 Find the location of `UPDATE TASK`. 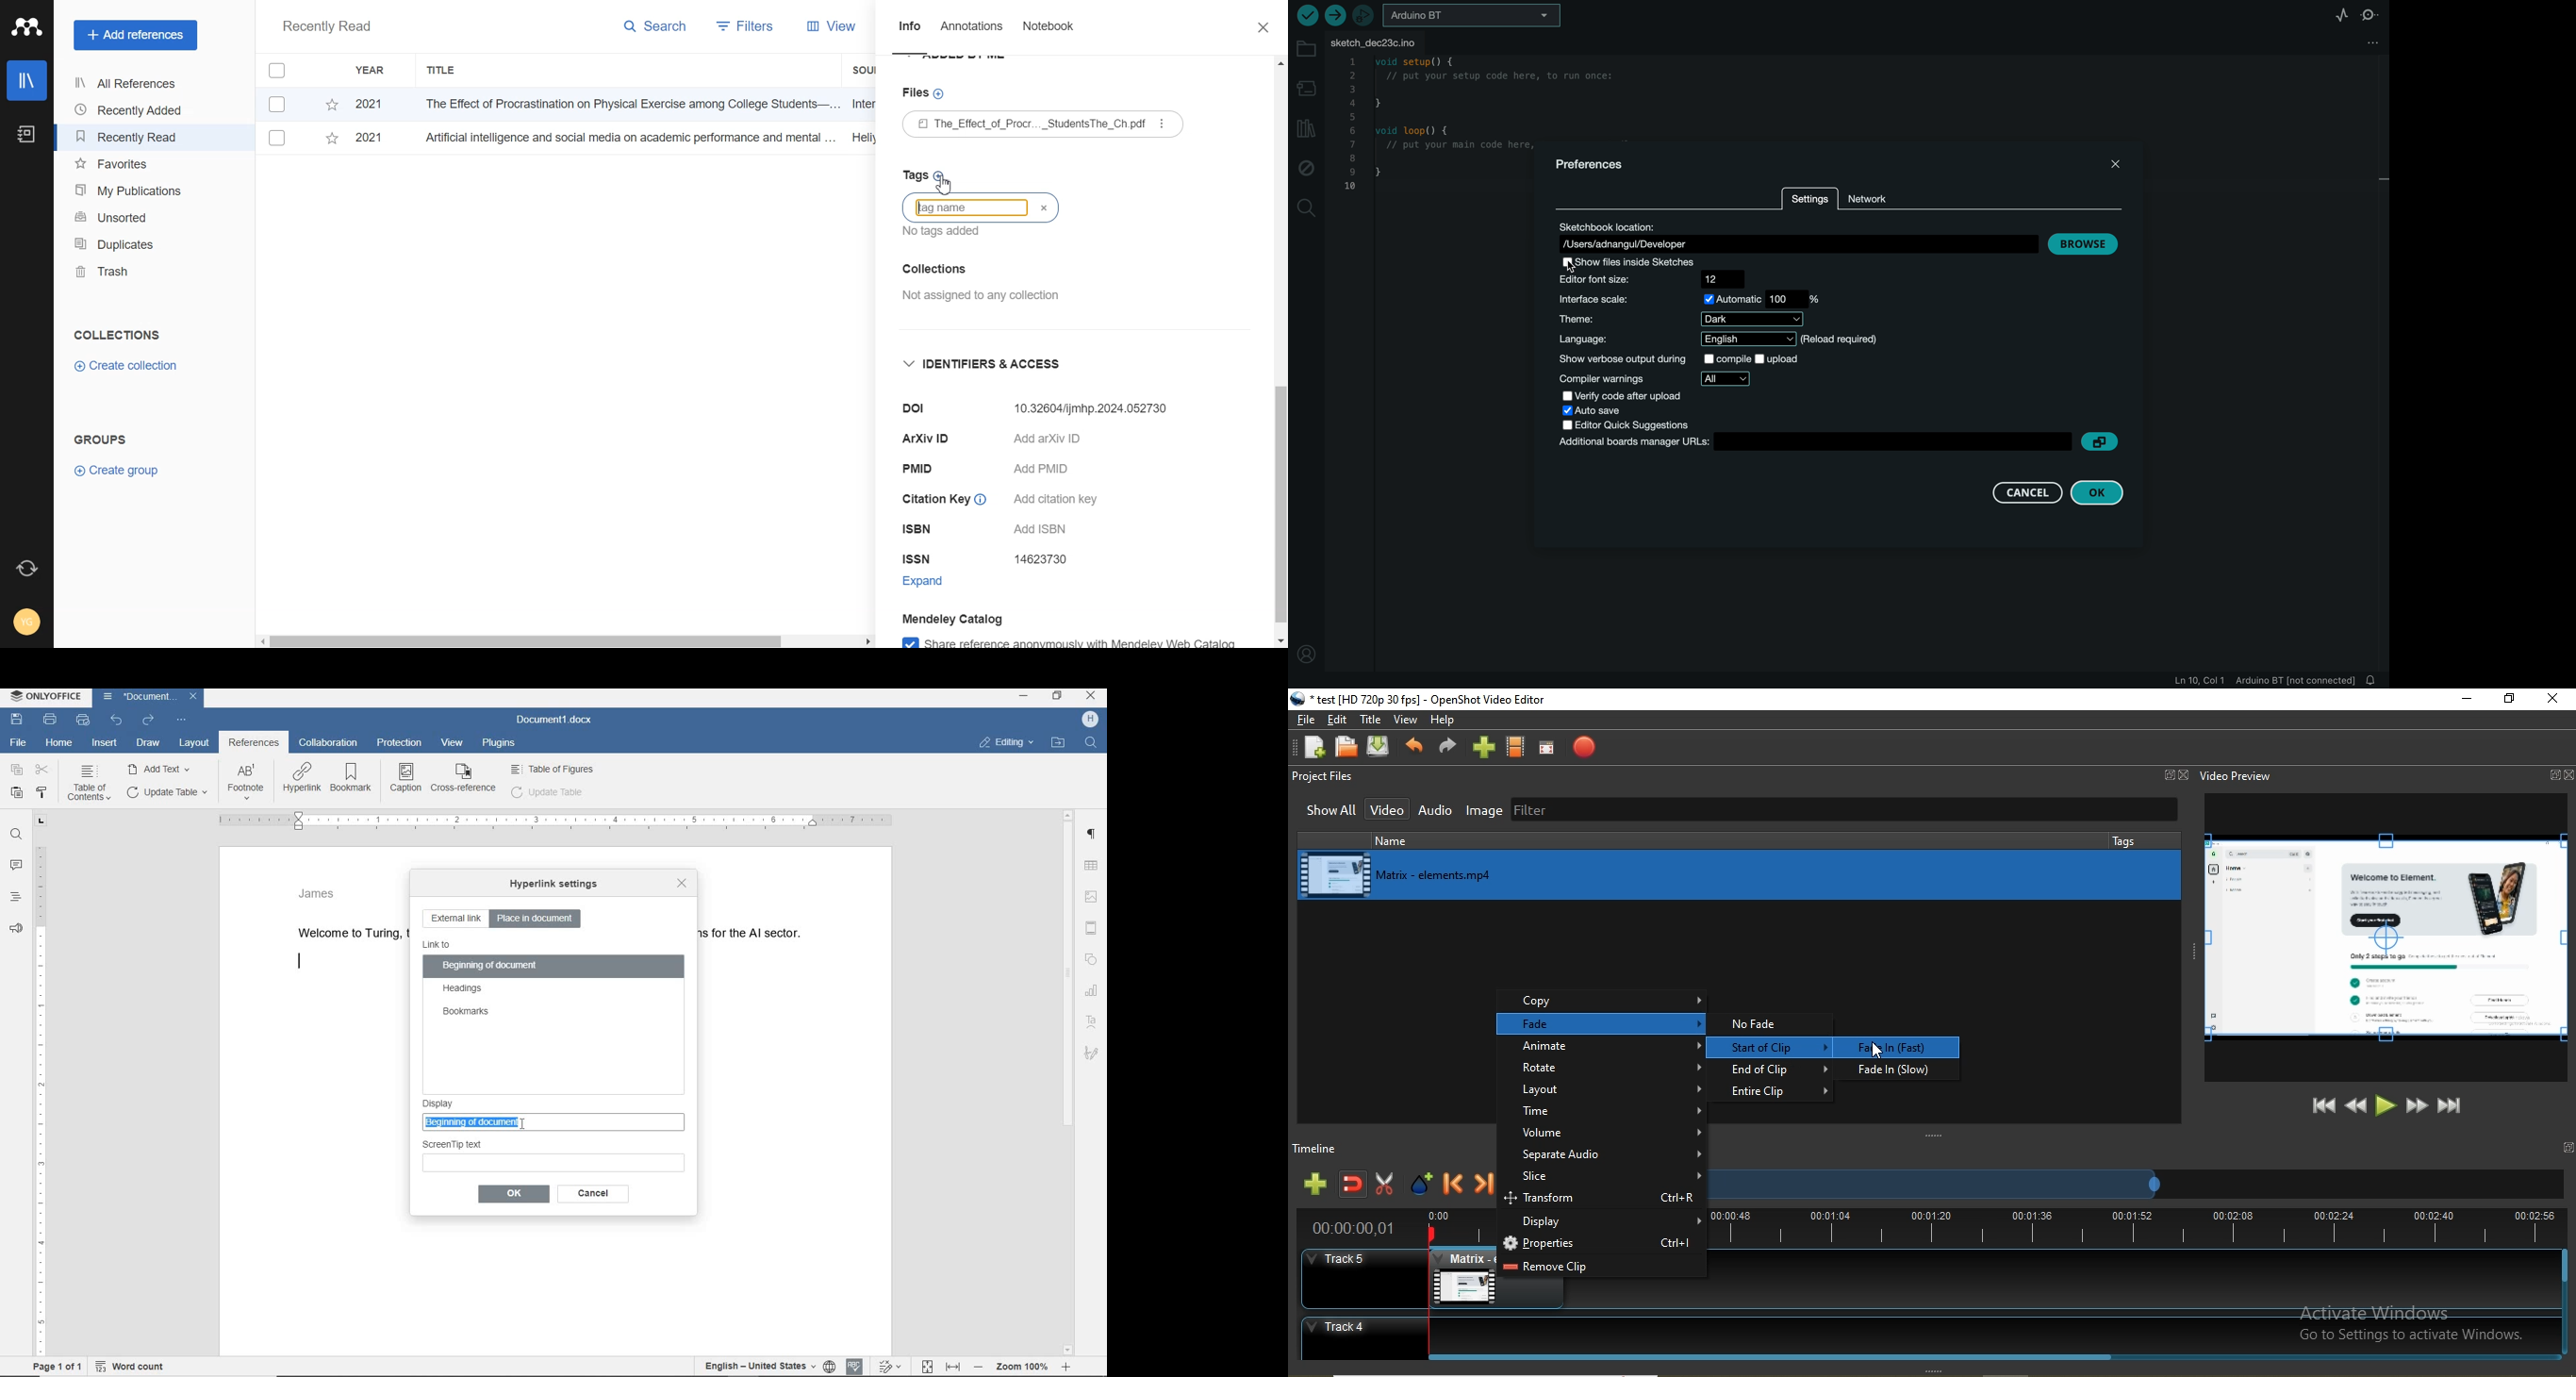

UPDATE TASK is located at coordinates (165, 792).